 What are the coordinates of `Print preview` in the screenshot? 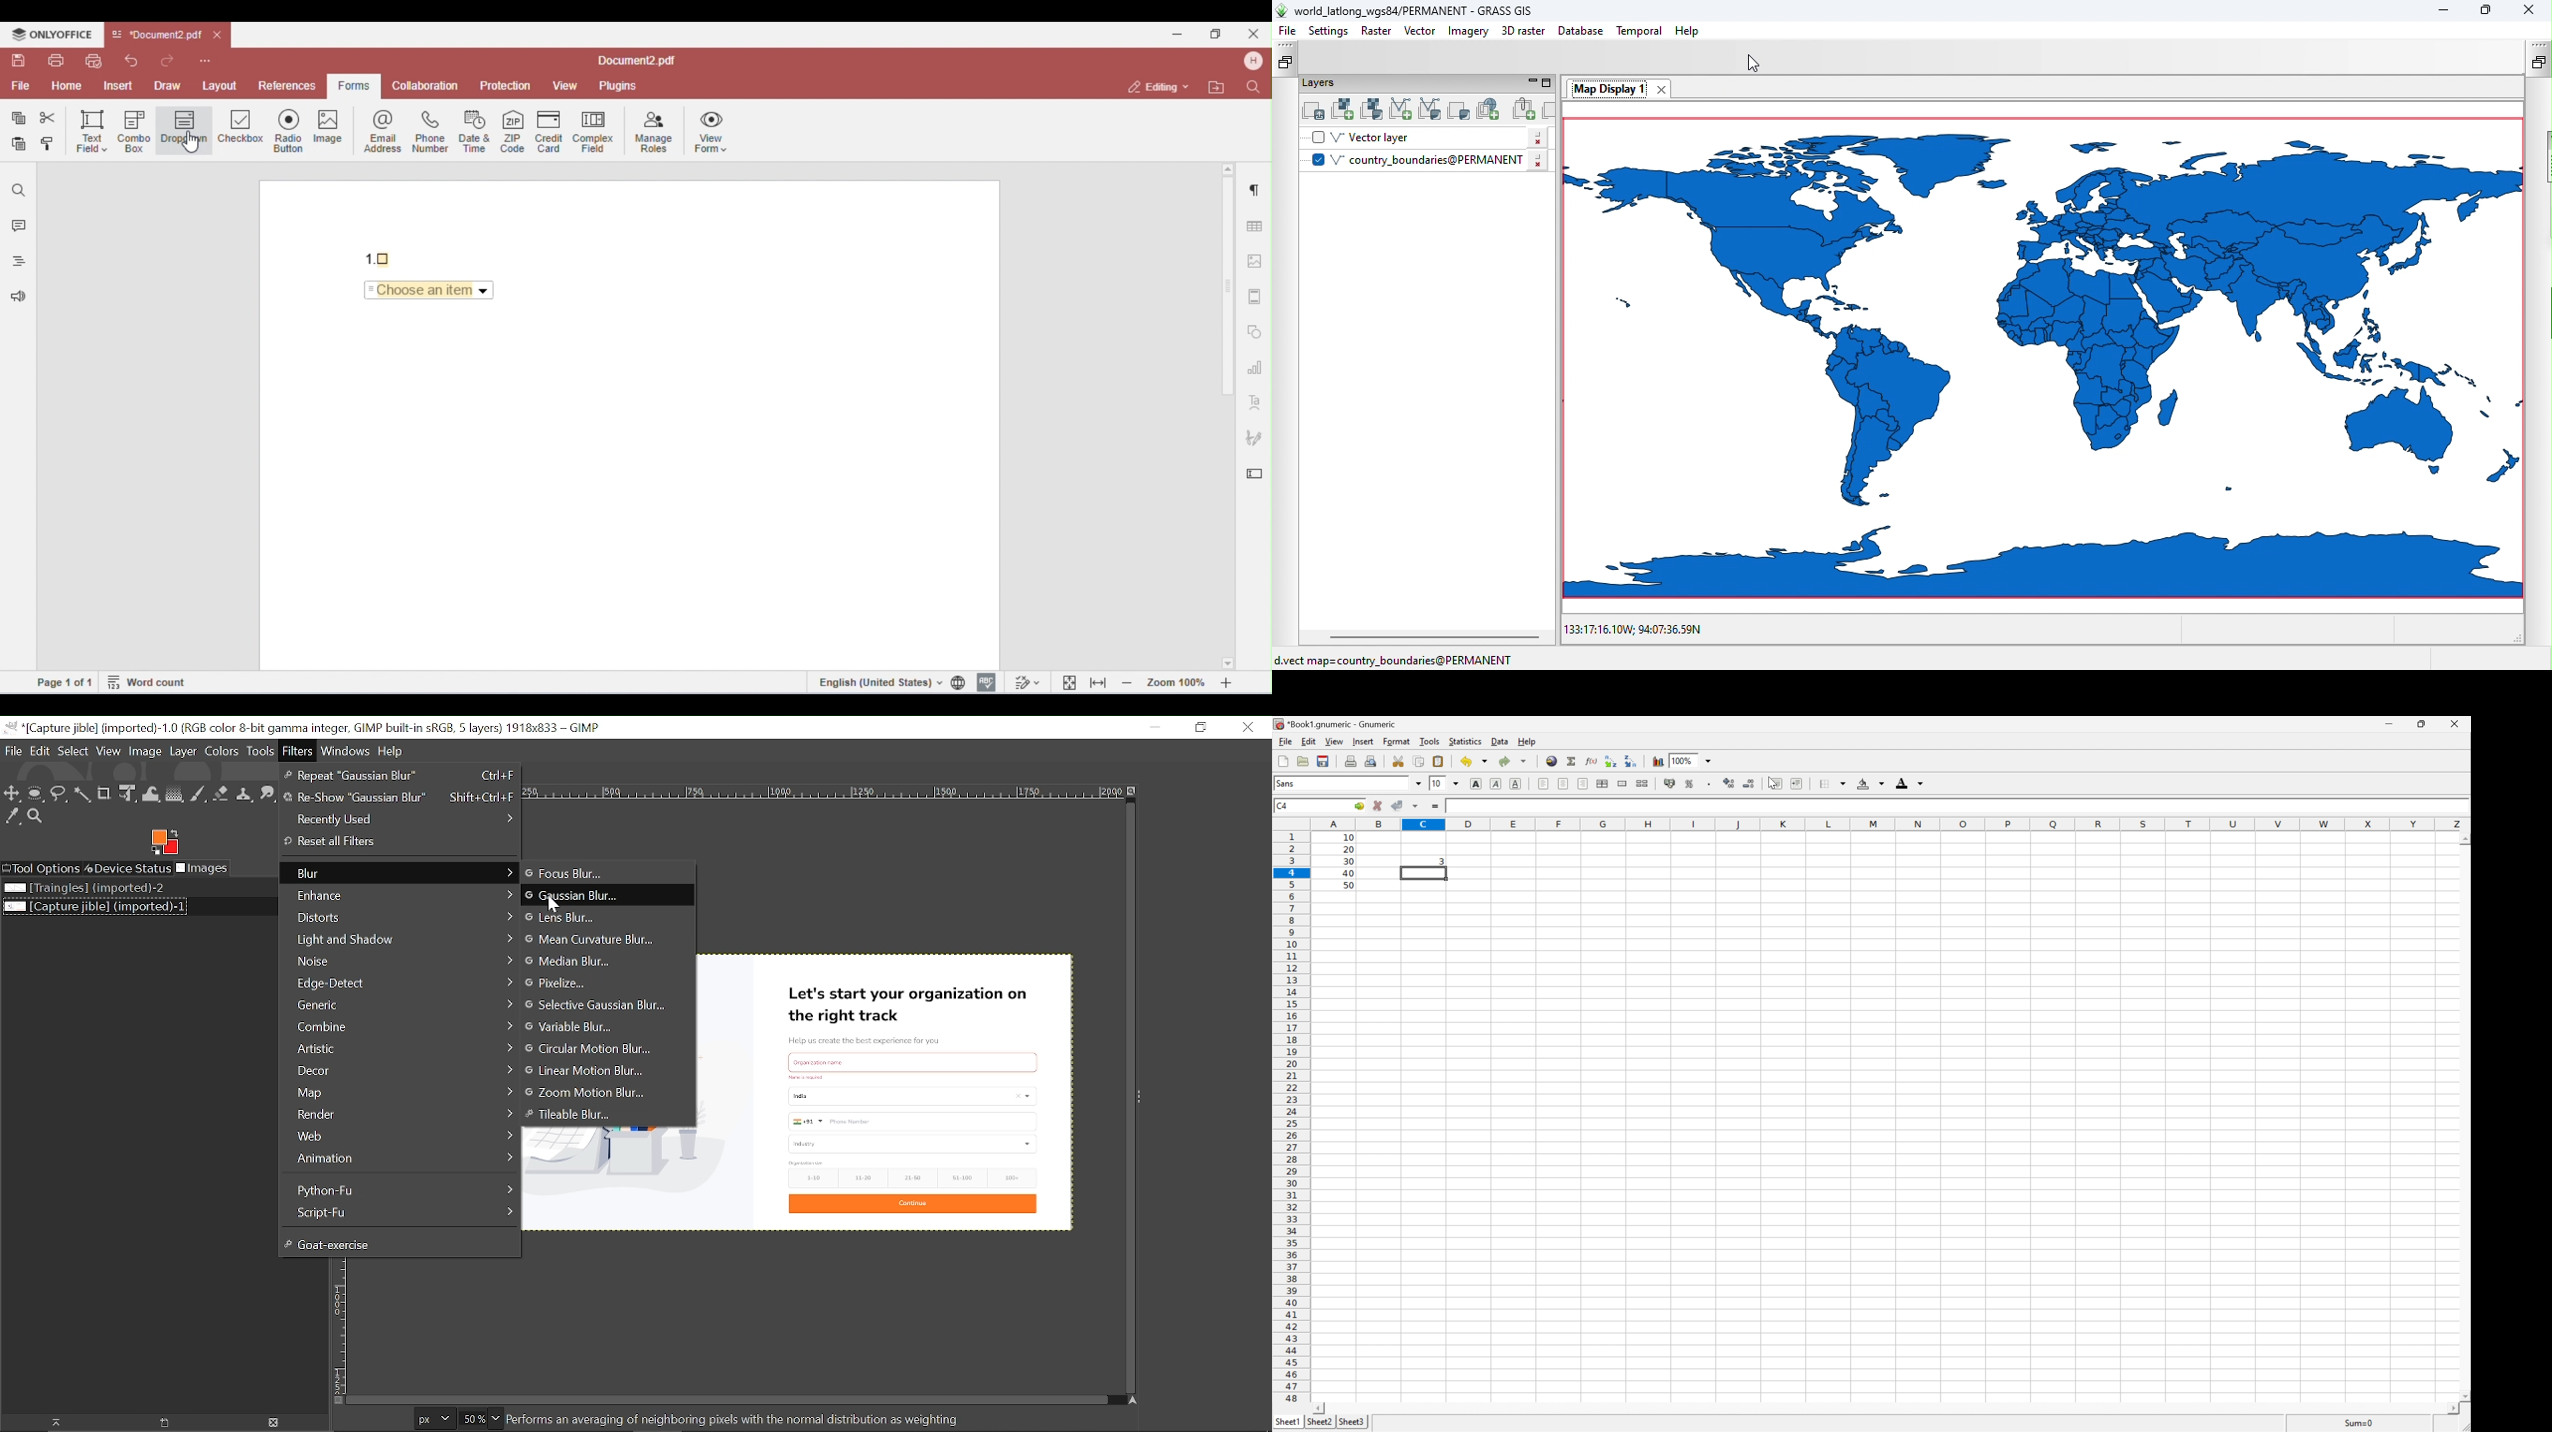 It's located at (1373, 761).